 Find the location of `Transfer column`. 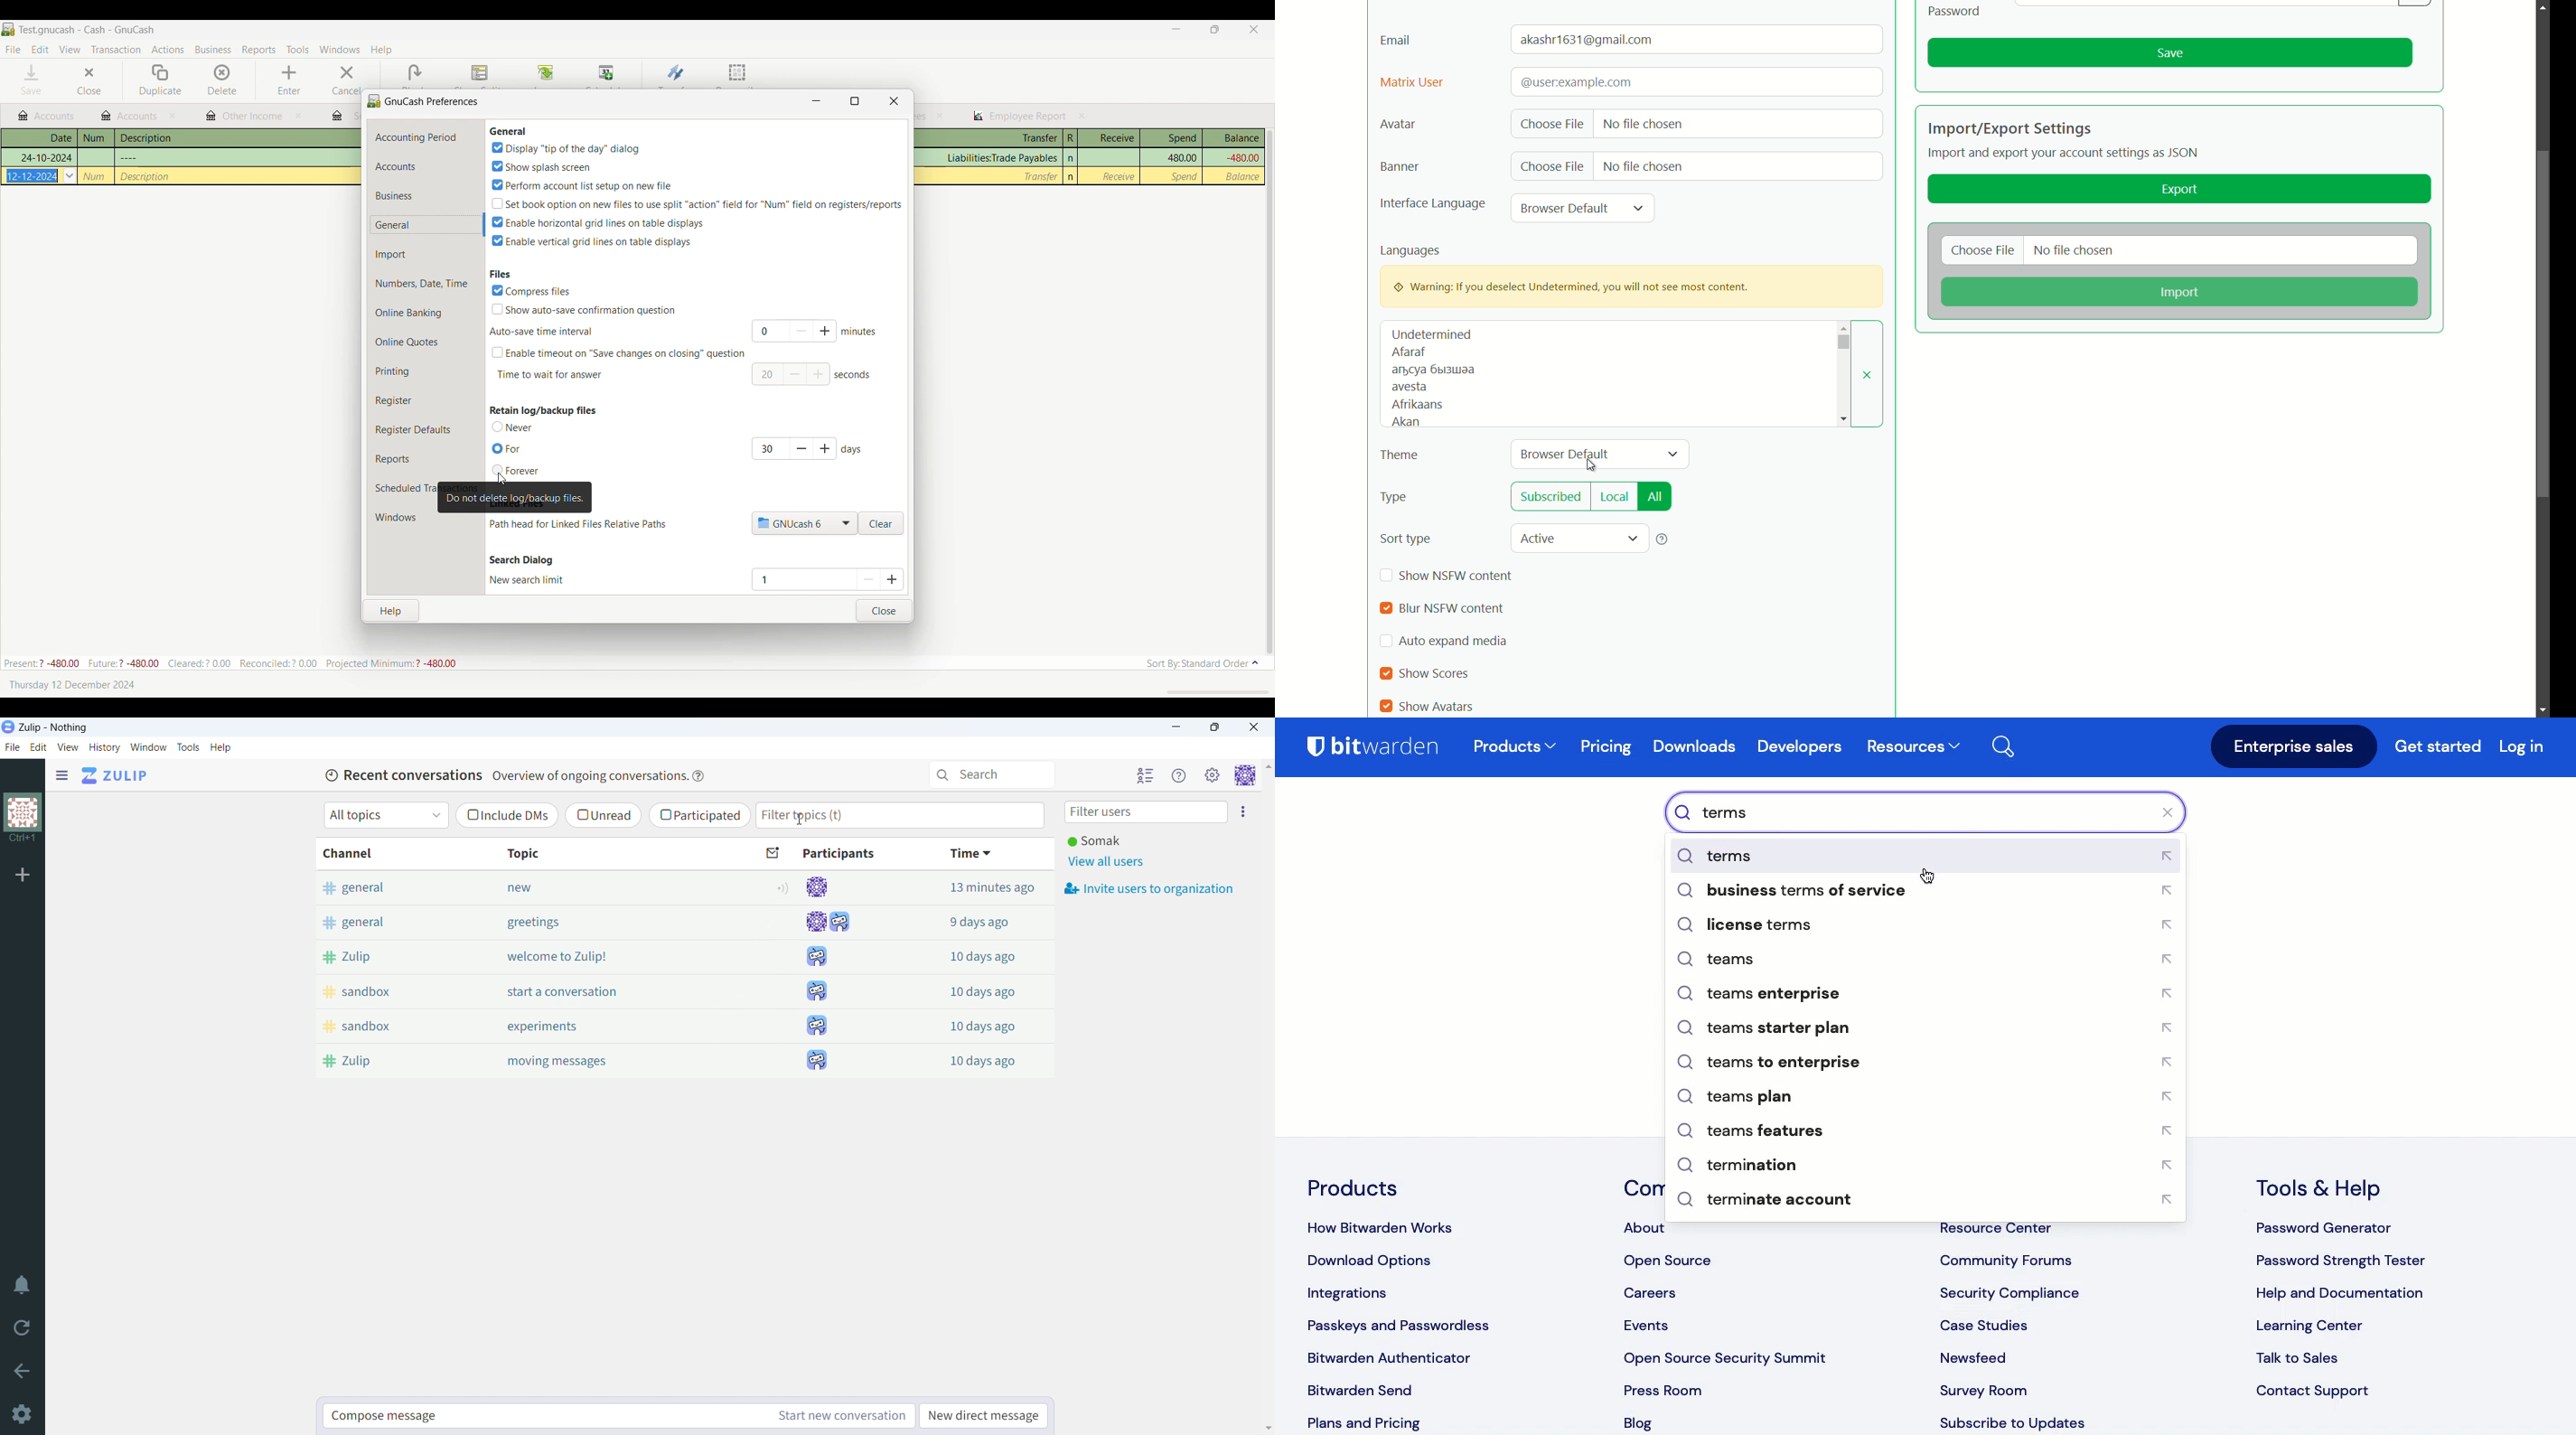

Transfer column is located at coordinates (1042, 176).